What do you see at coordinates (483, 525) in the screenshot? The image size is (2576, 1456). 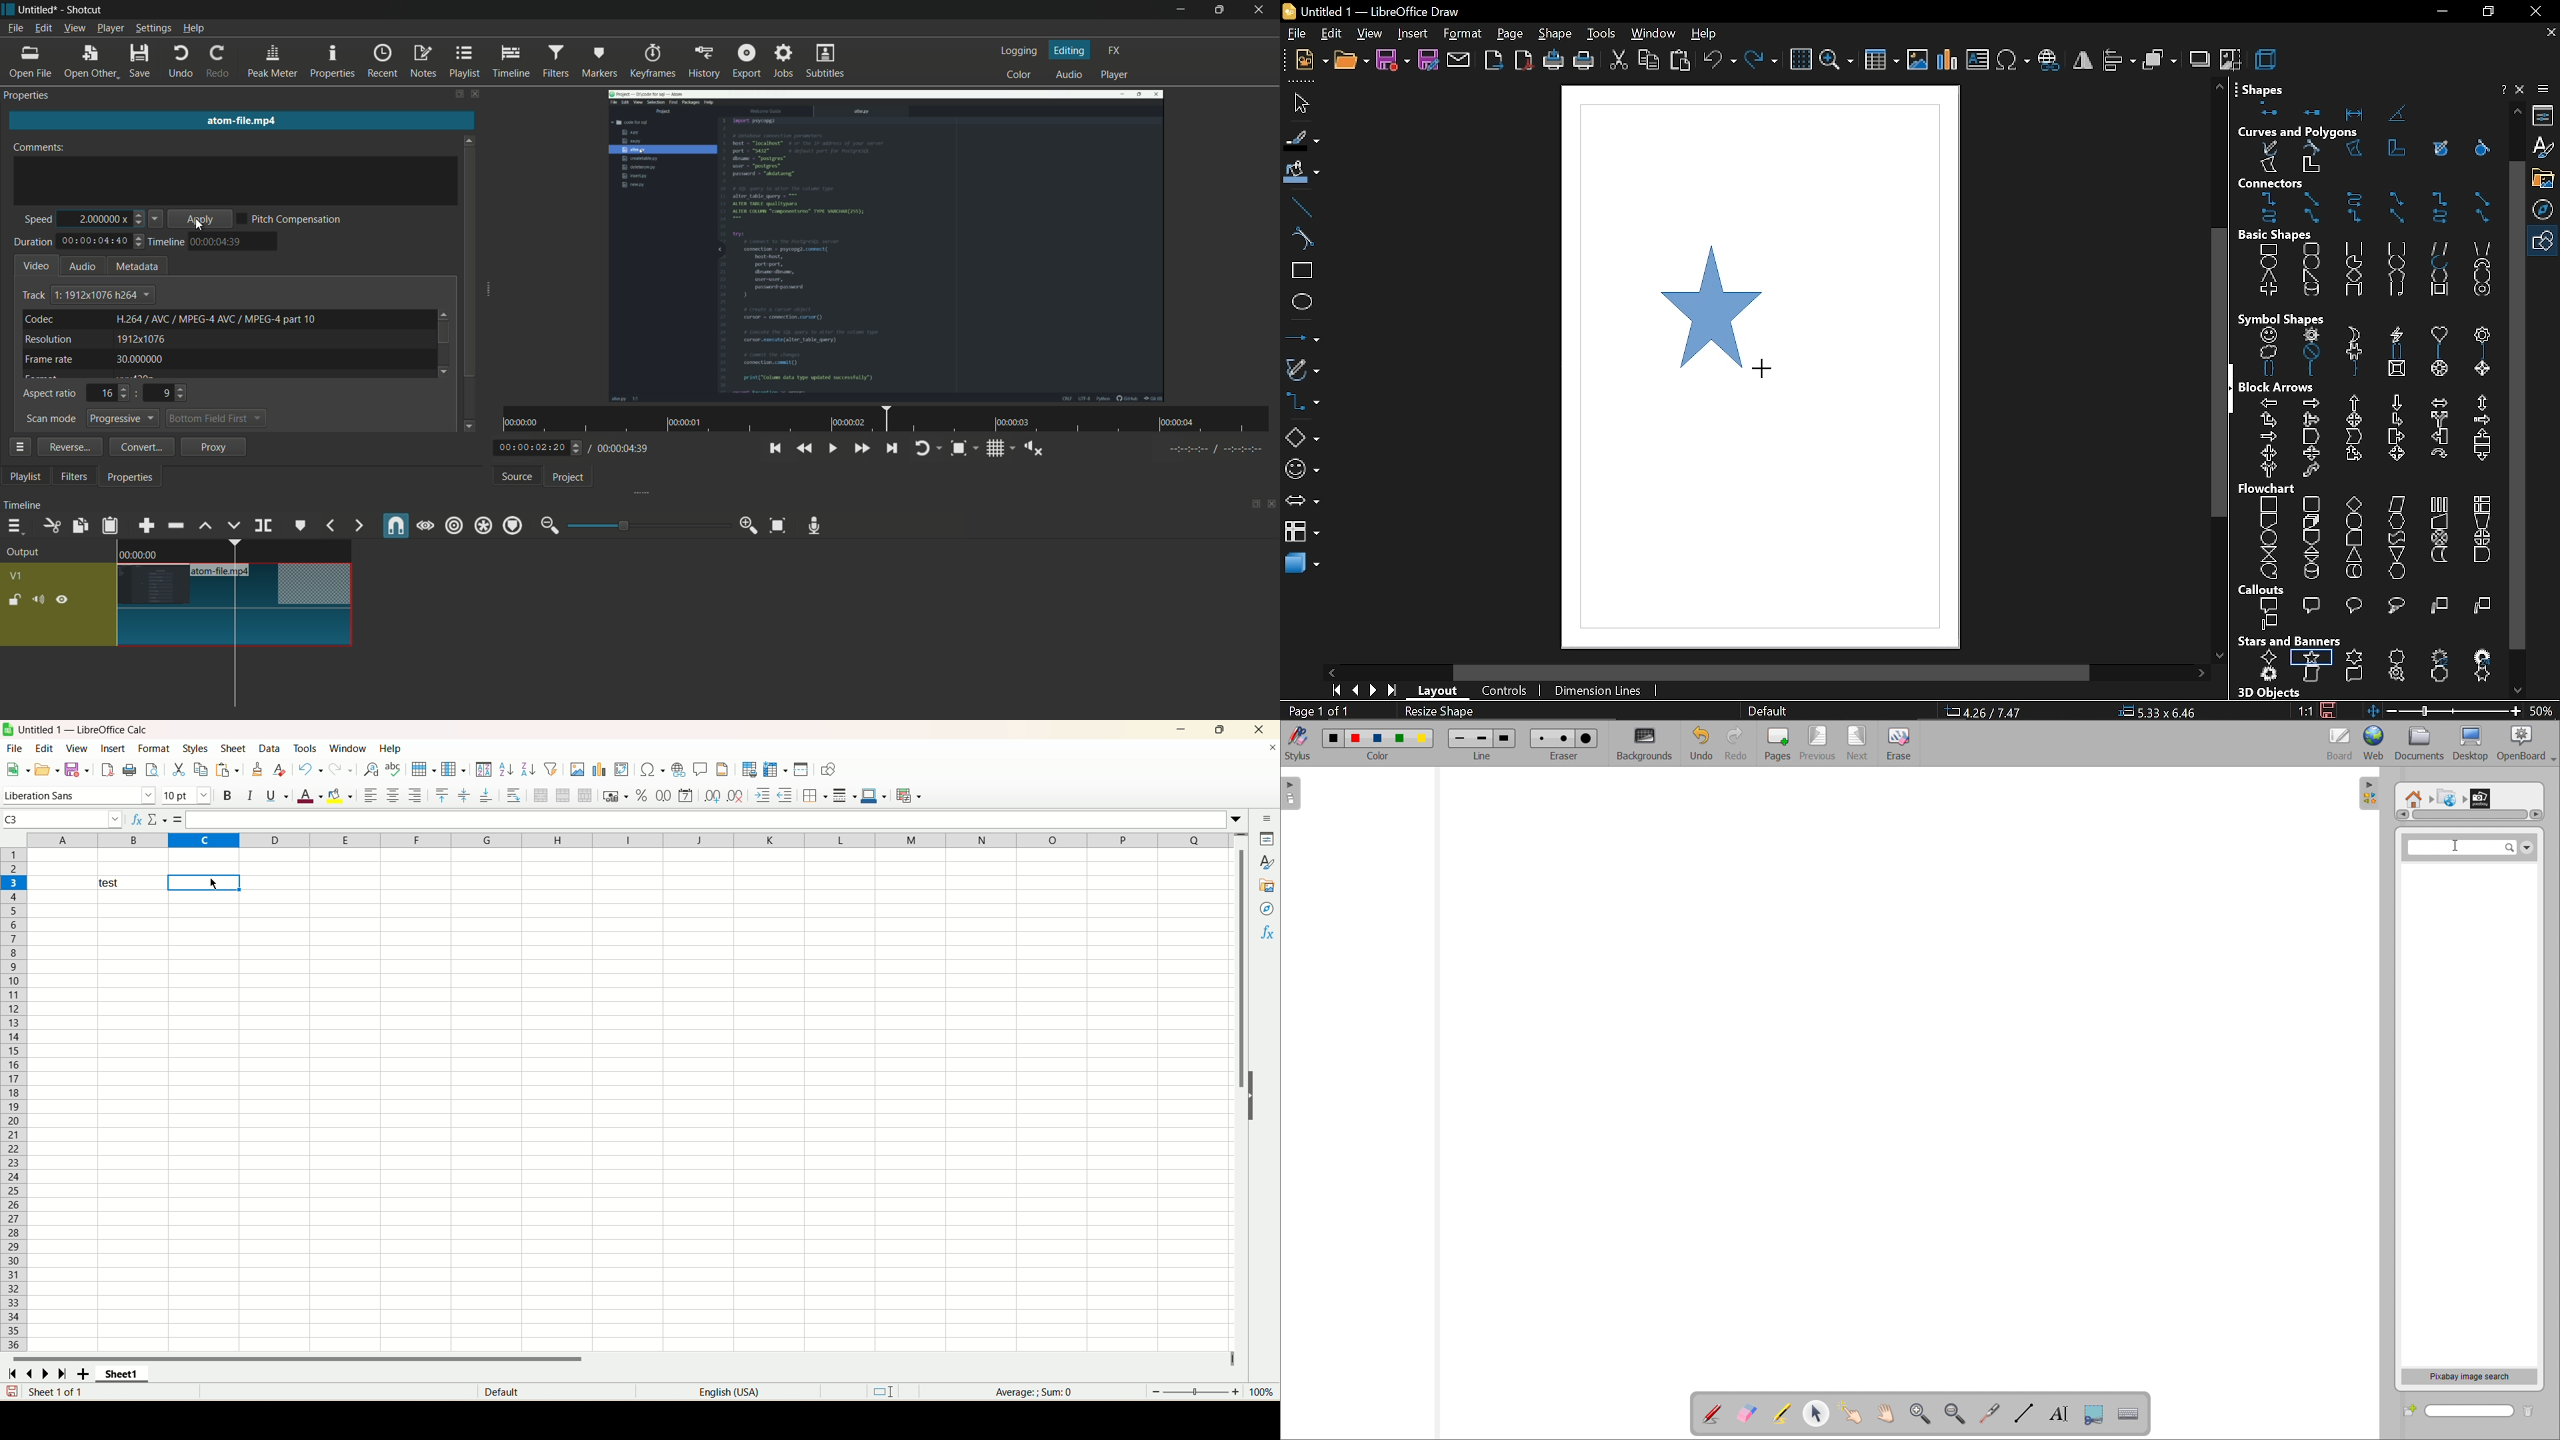 I see `ripple all tracks` at bounding box center [483, 525].